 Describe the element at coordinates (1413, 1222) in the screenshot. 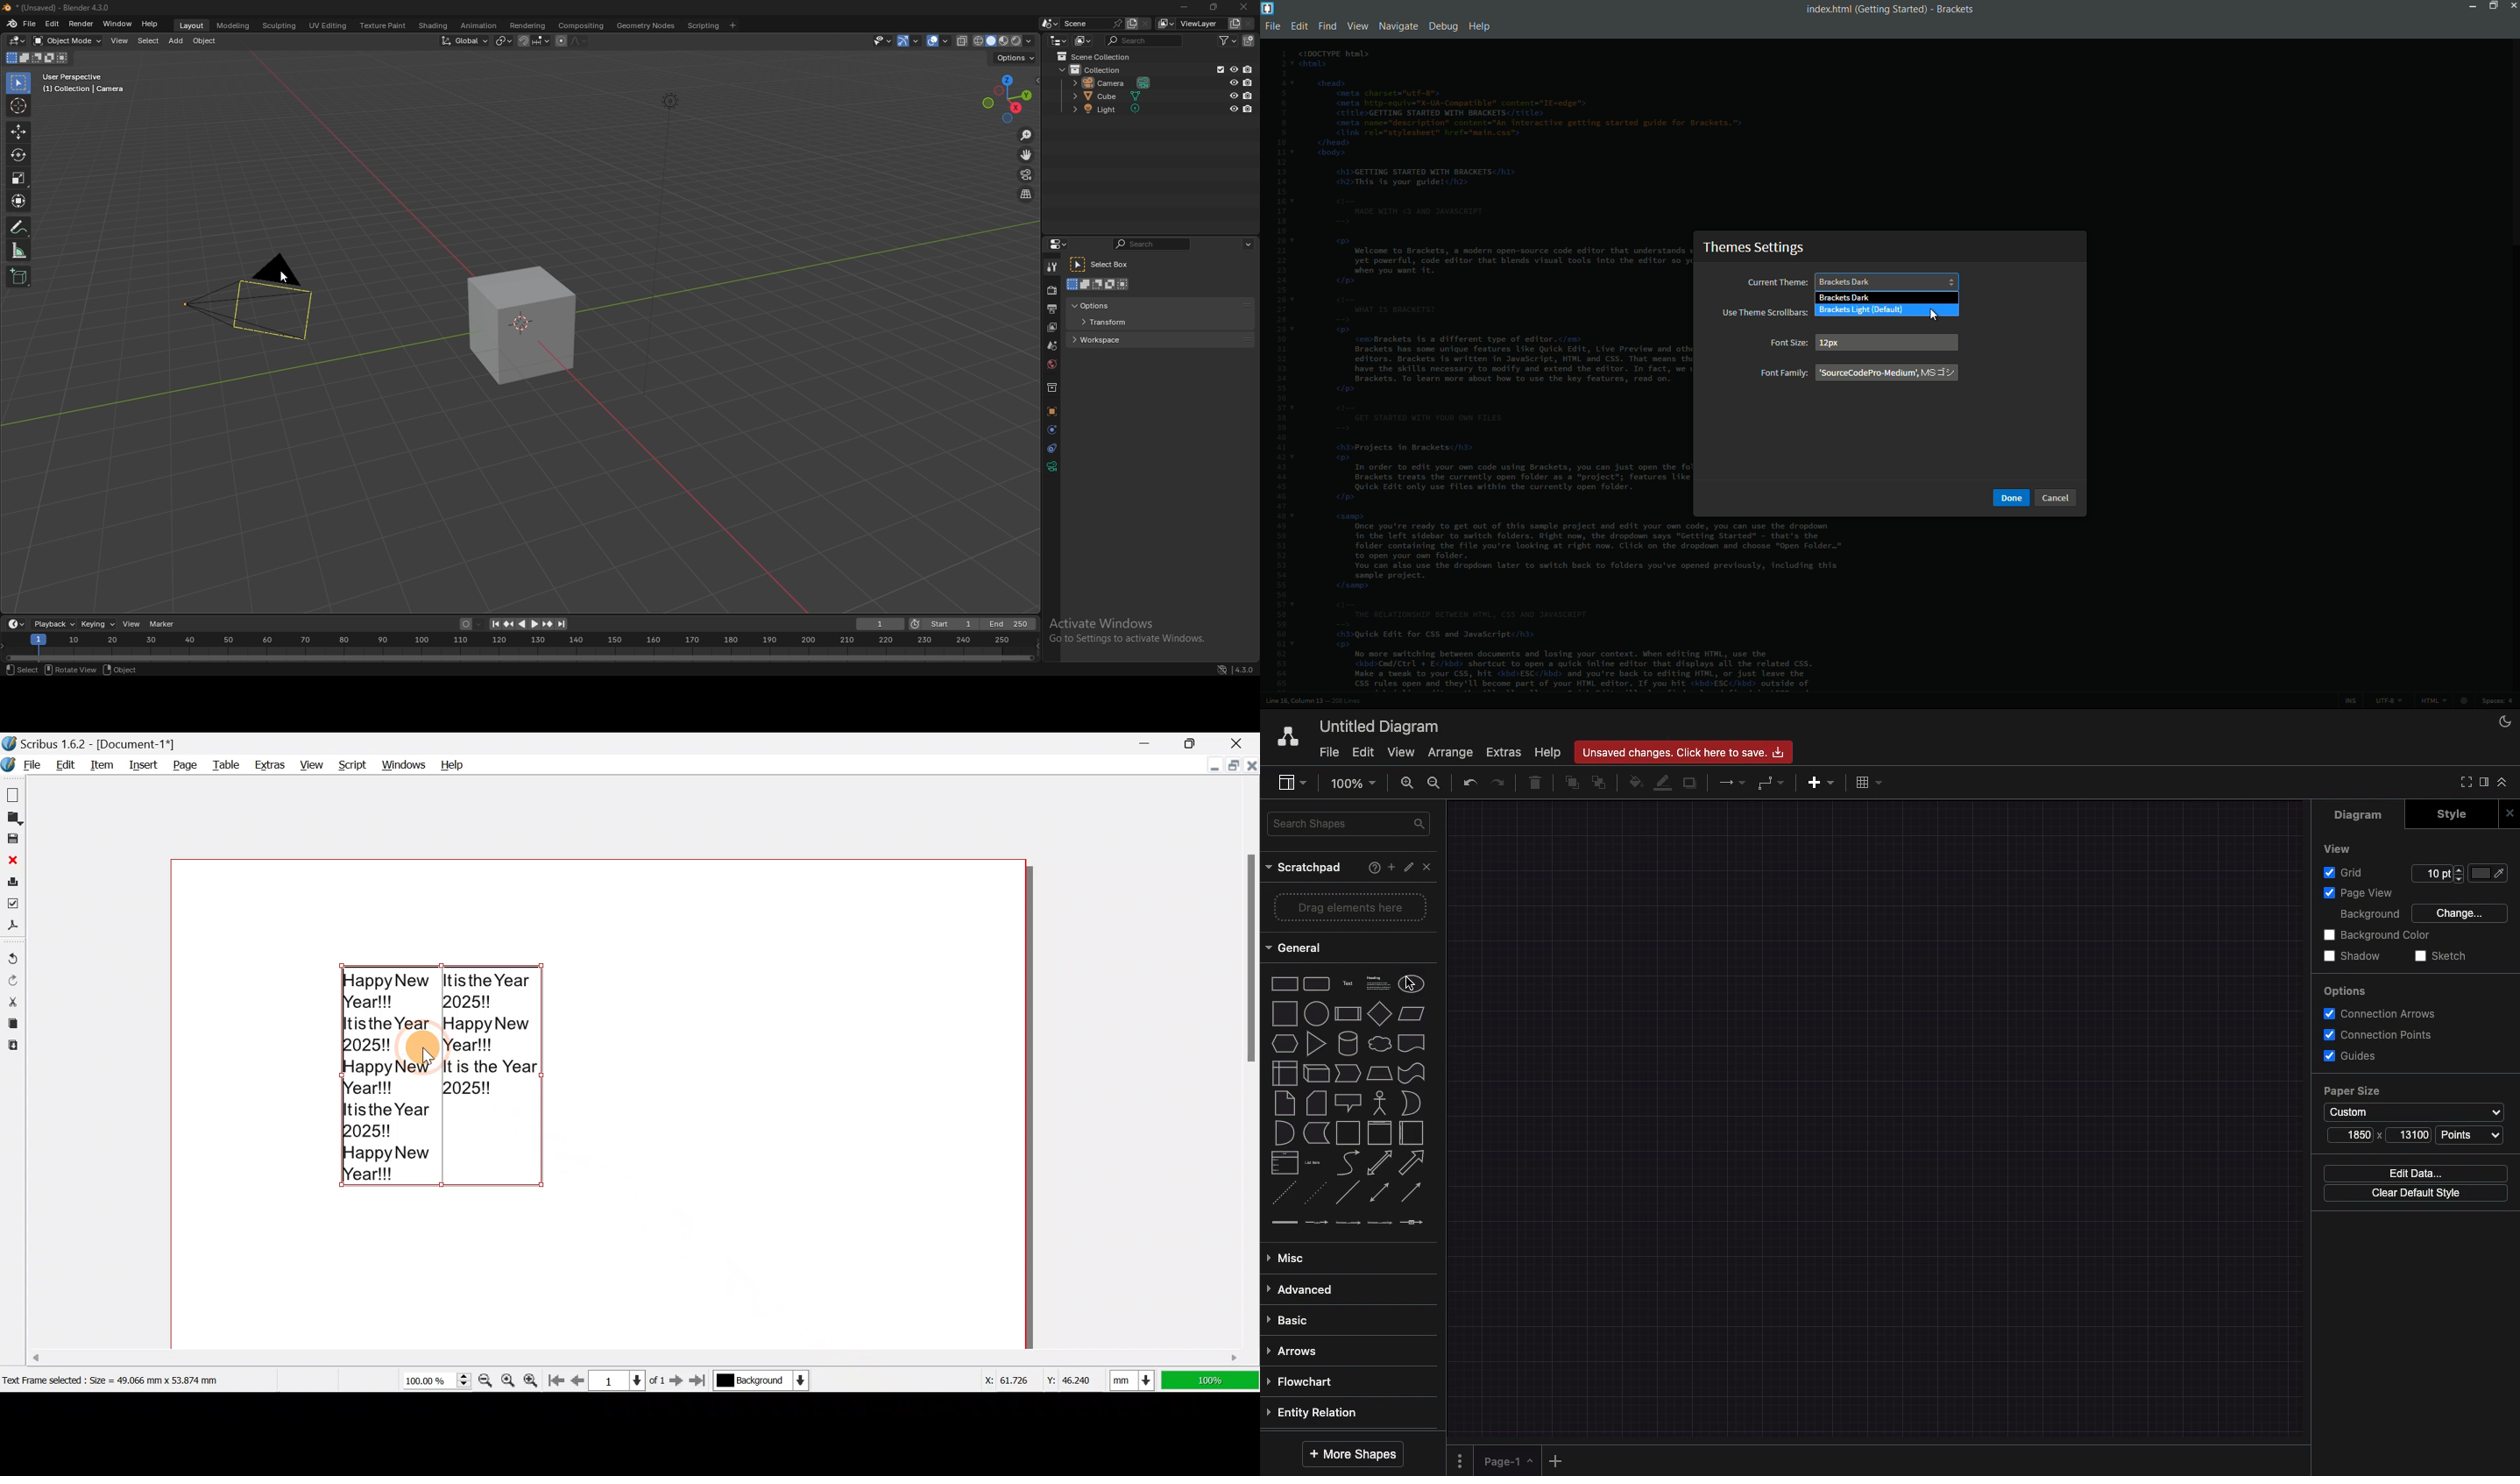

I see `connector 5` at that location.